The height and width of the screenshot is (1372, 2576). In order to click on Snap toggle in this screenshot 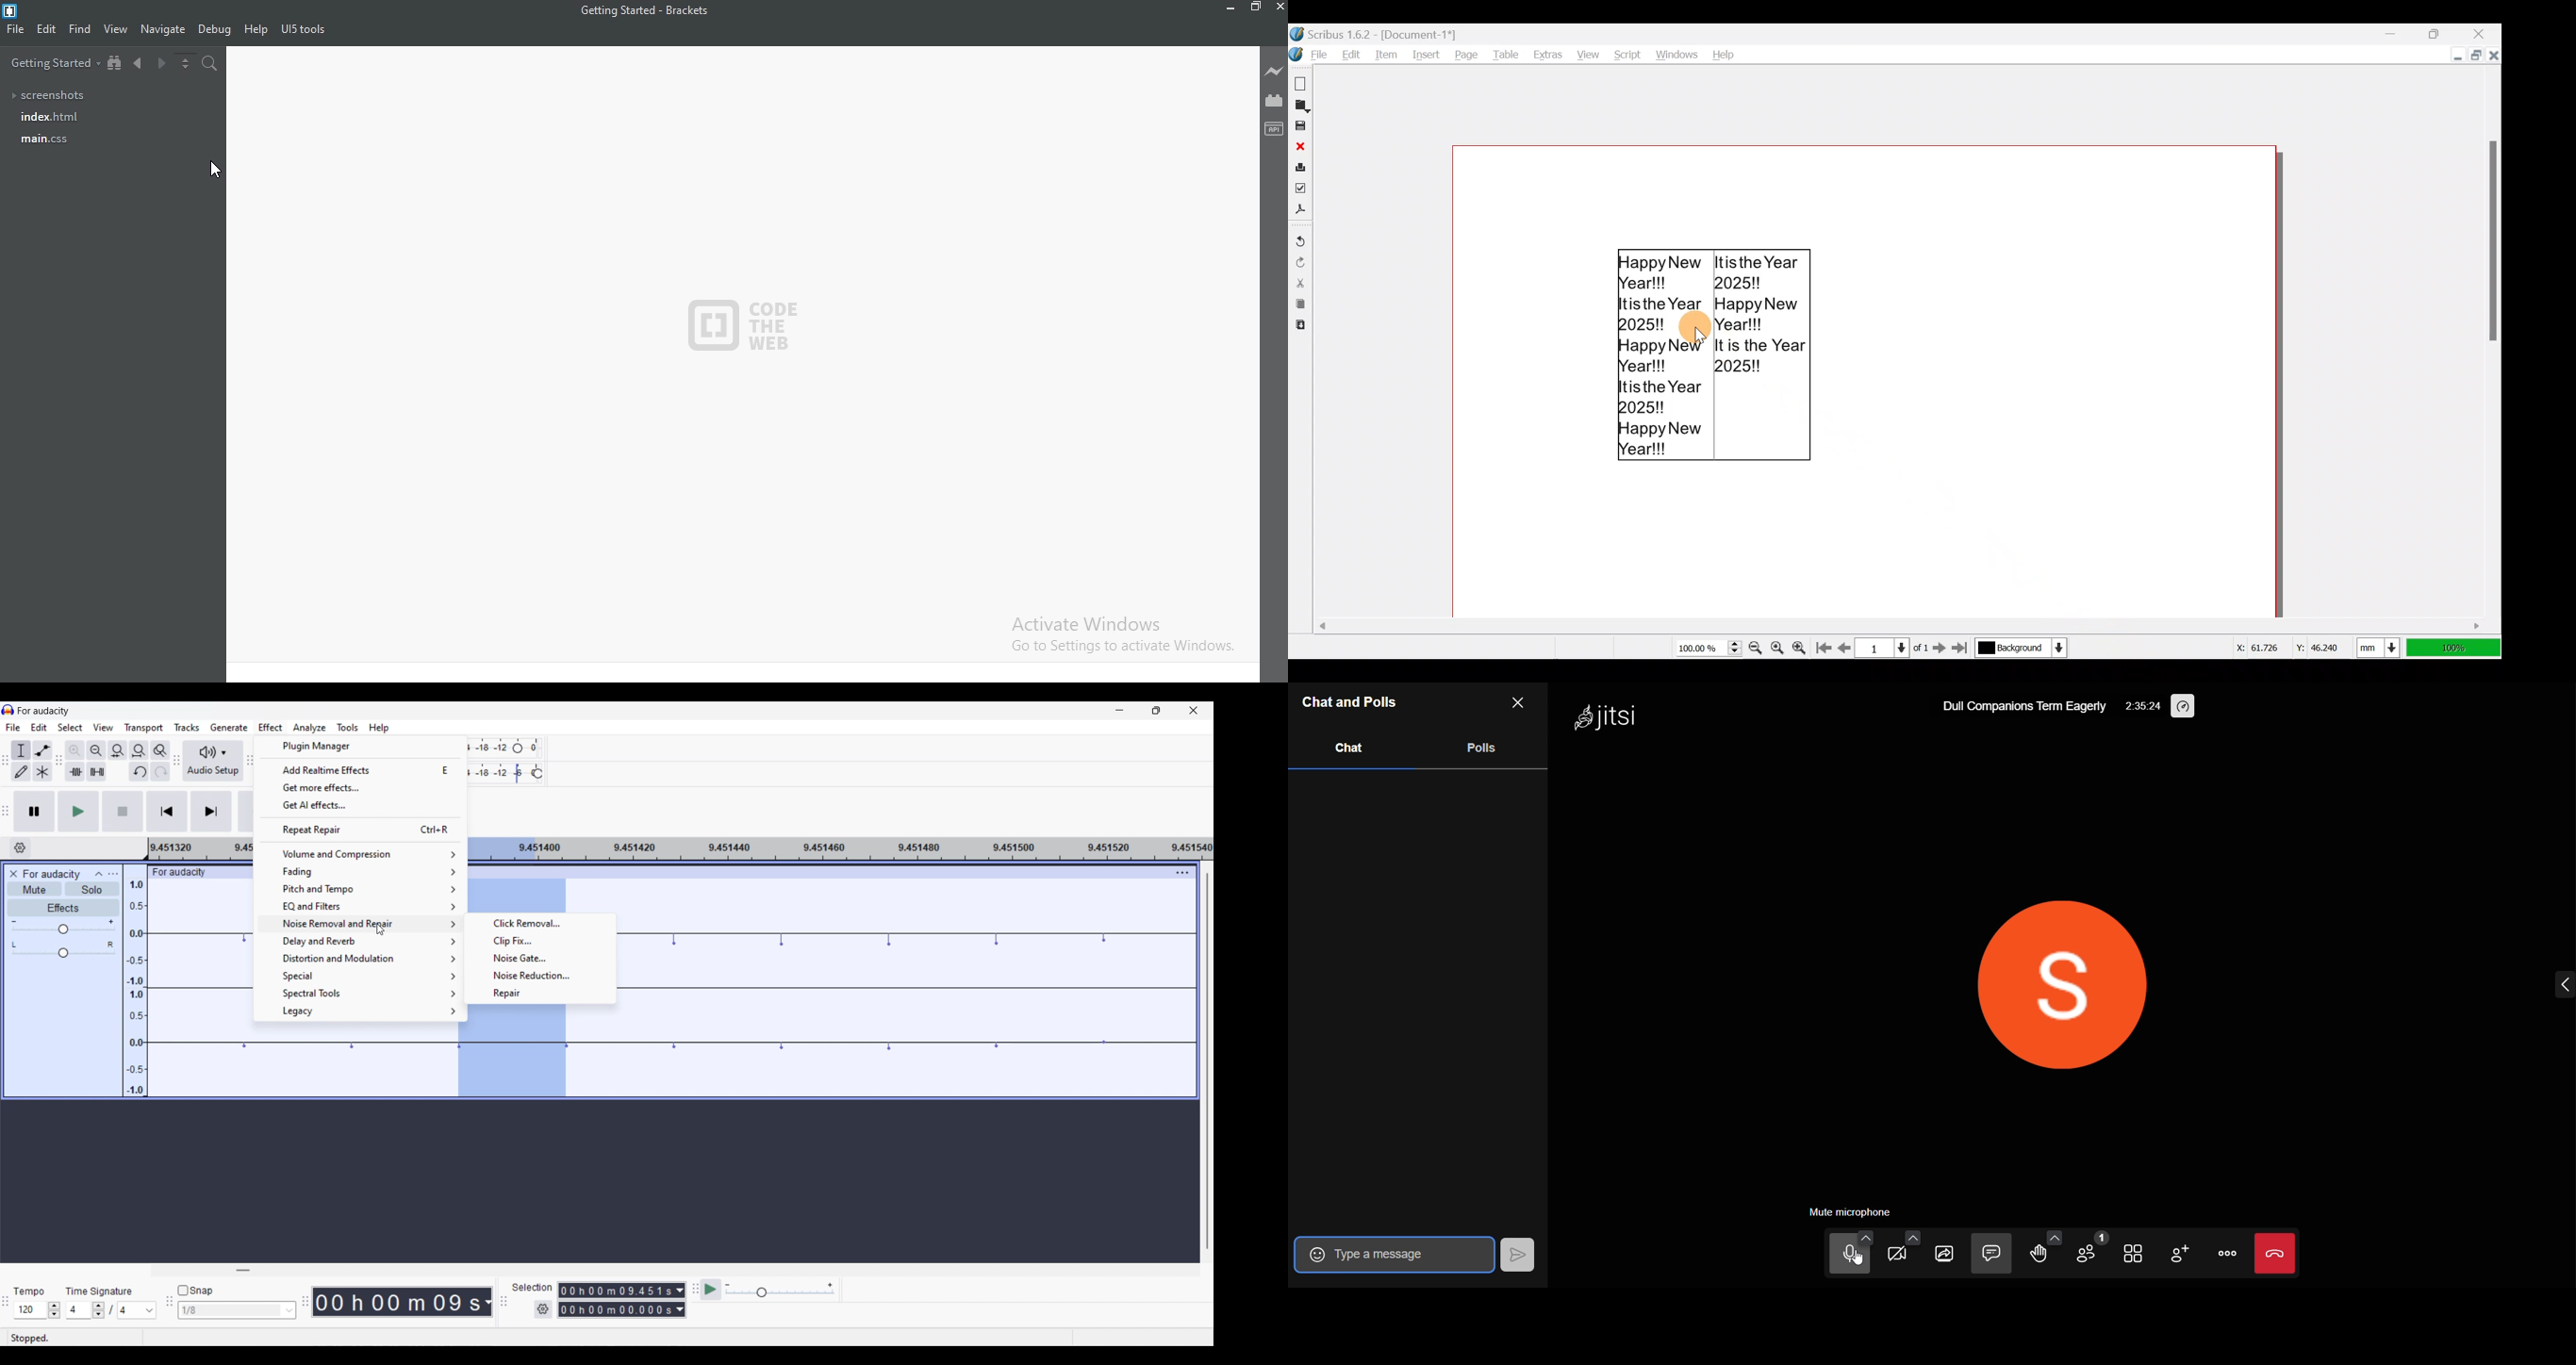, I will do `click(195, 1290)`.